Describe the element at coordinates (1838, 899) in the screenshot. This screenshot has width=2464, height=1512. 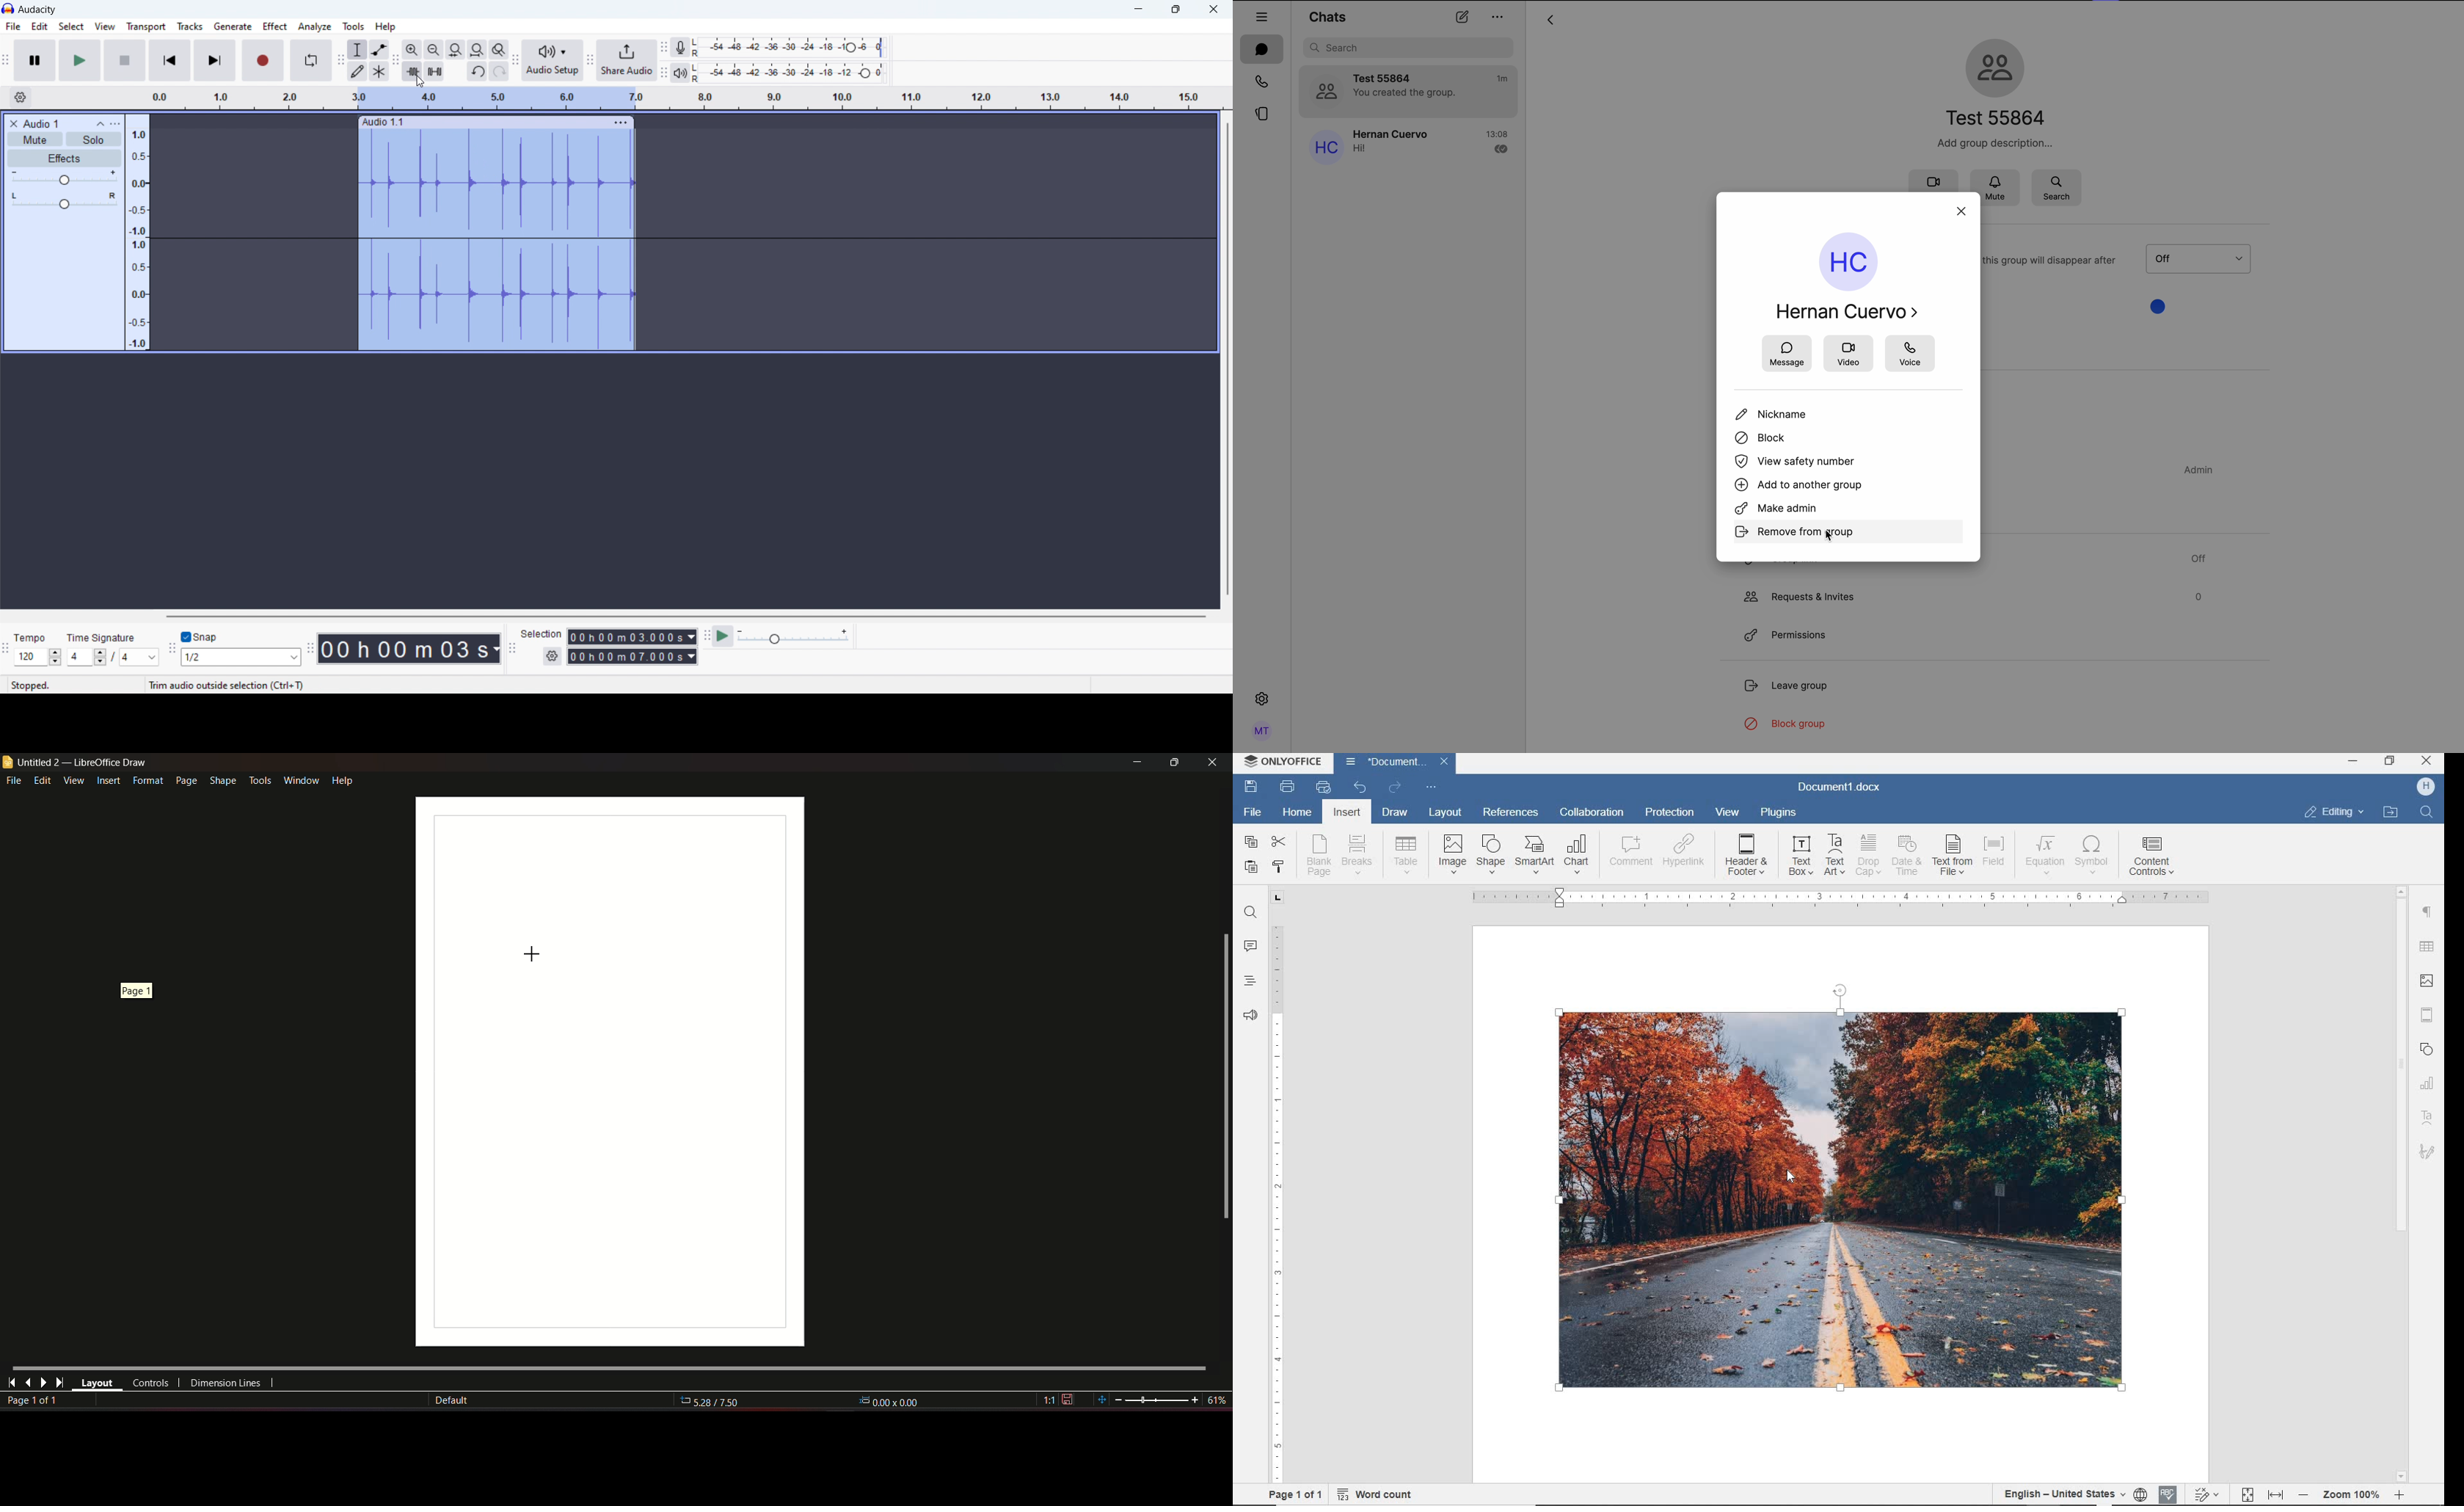
I see `ruler` at that location.